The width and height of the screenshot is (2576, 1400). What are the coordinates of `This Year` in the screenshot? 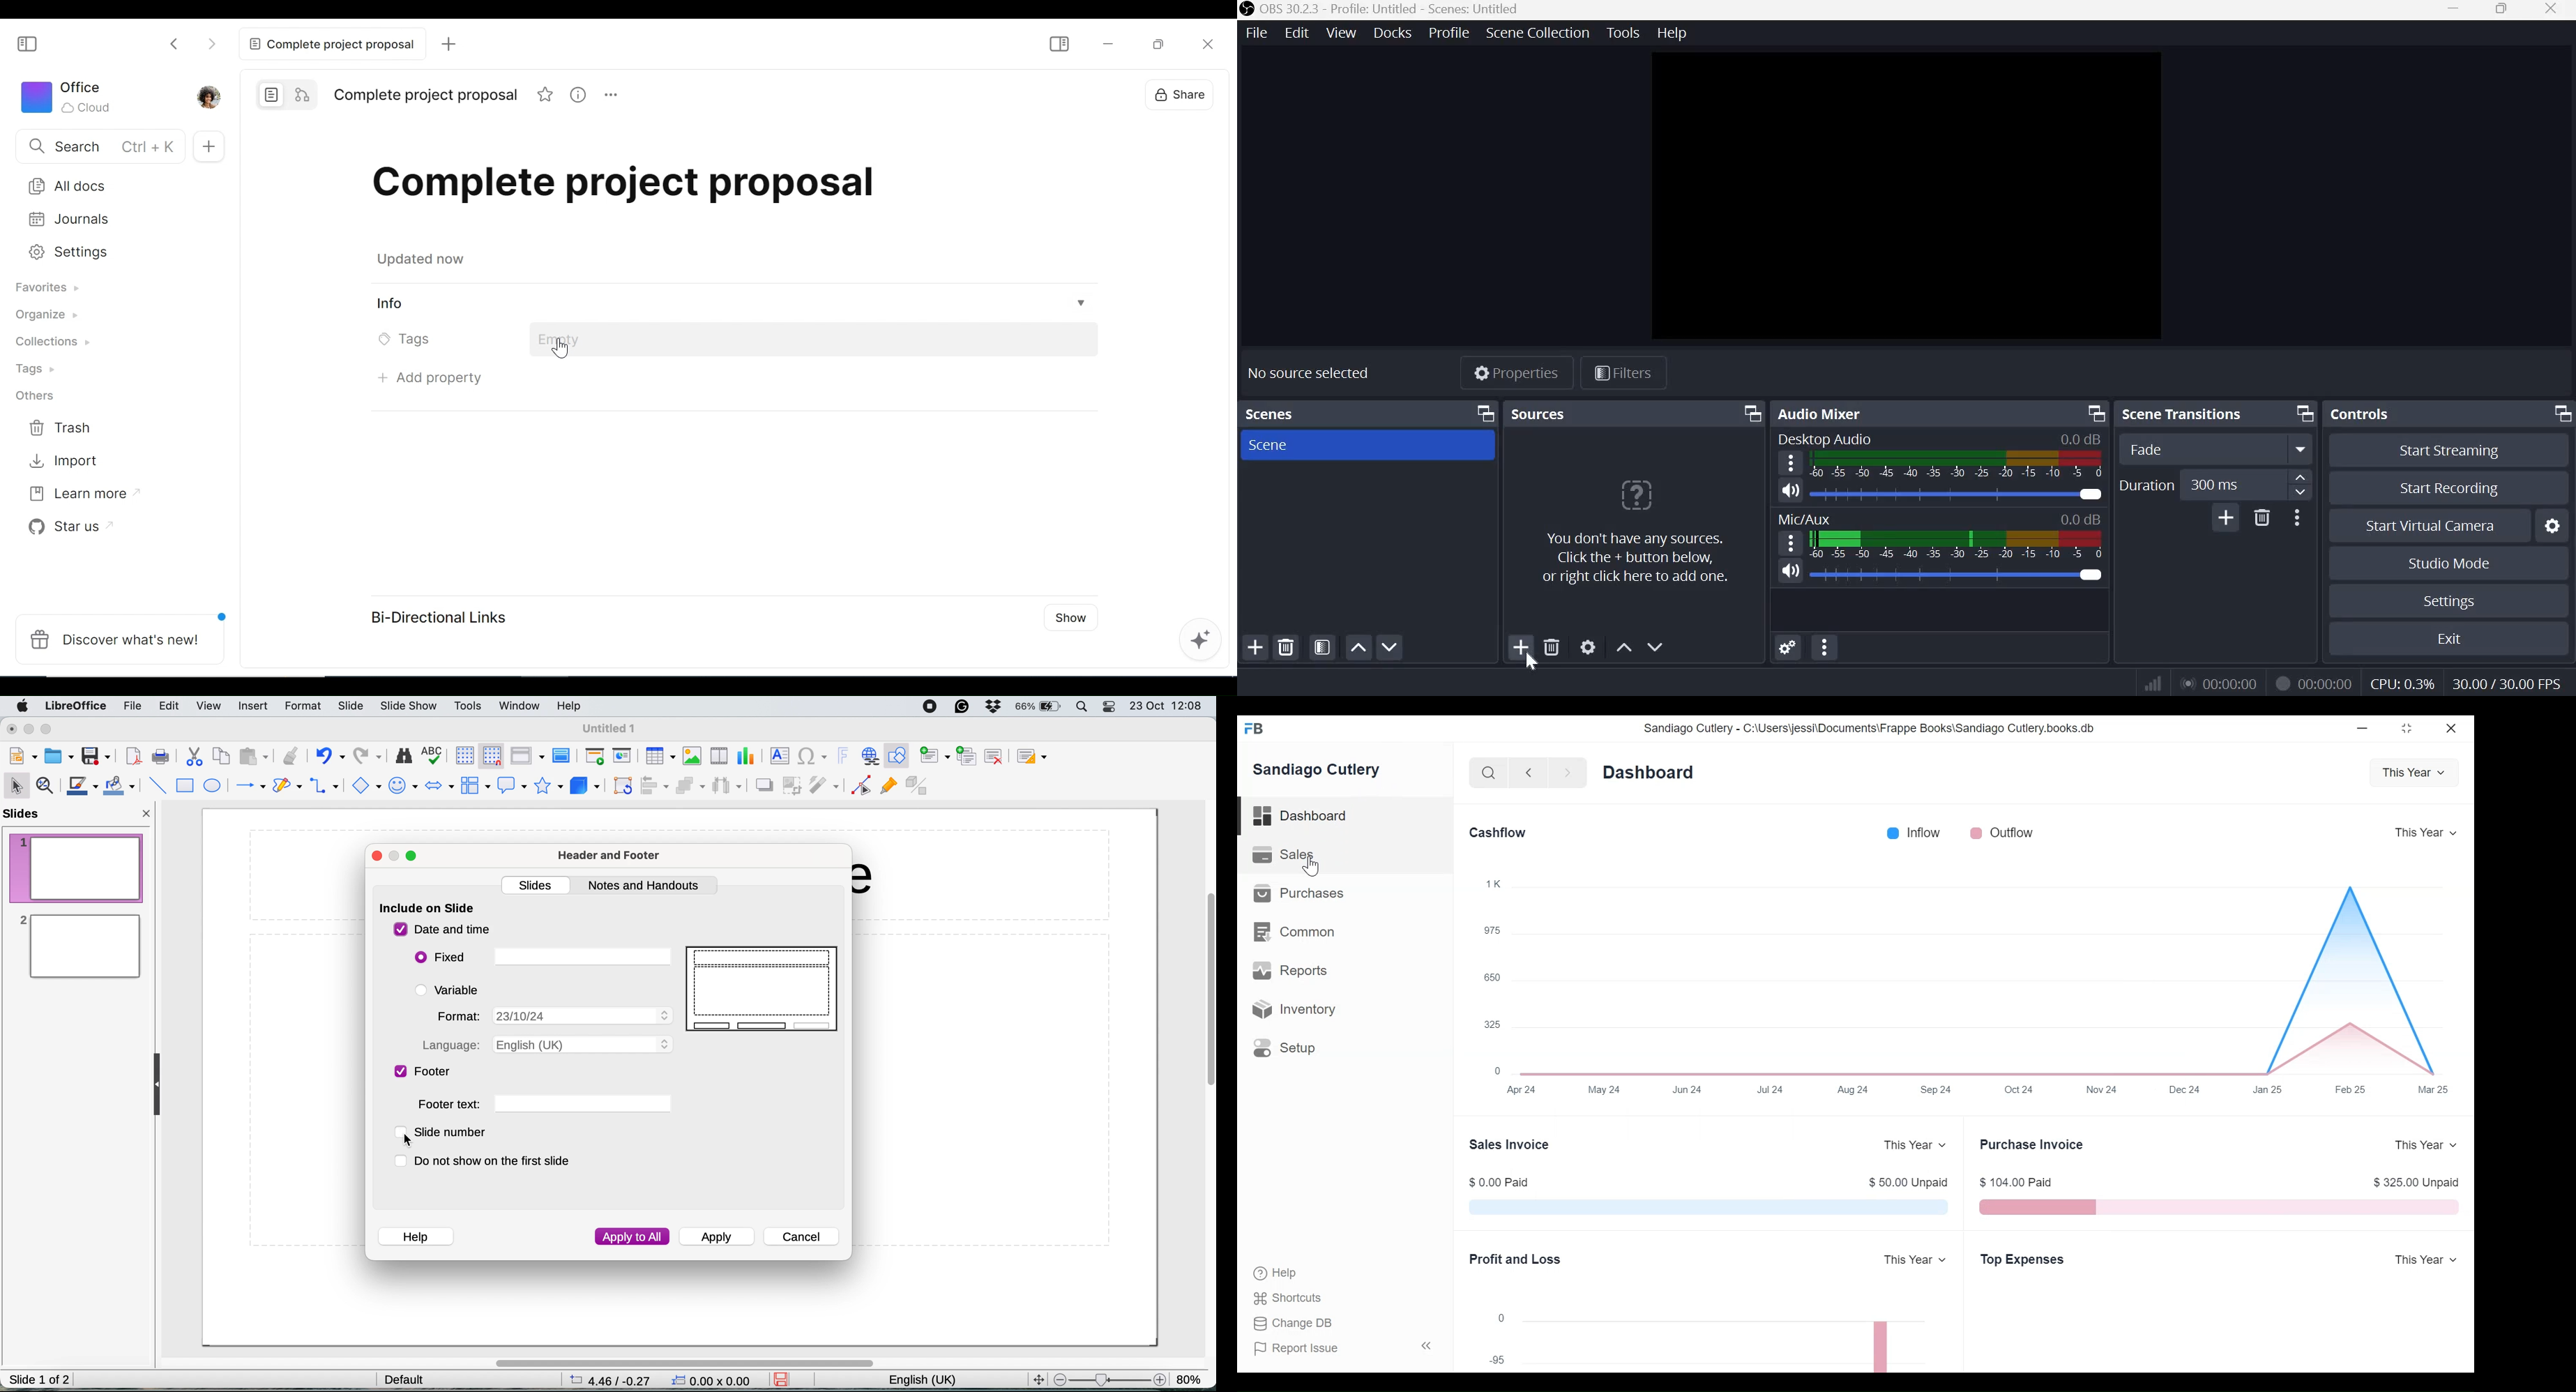 It's located at (2431, 832).